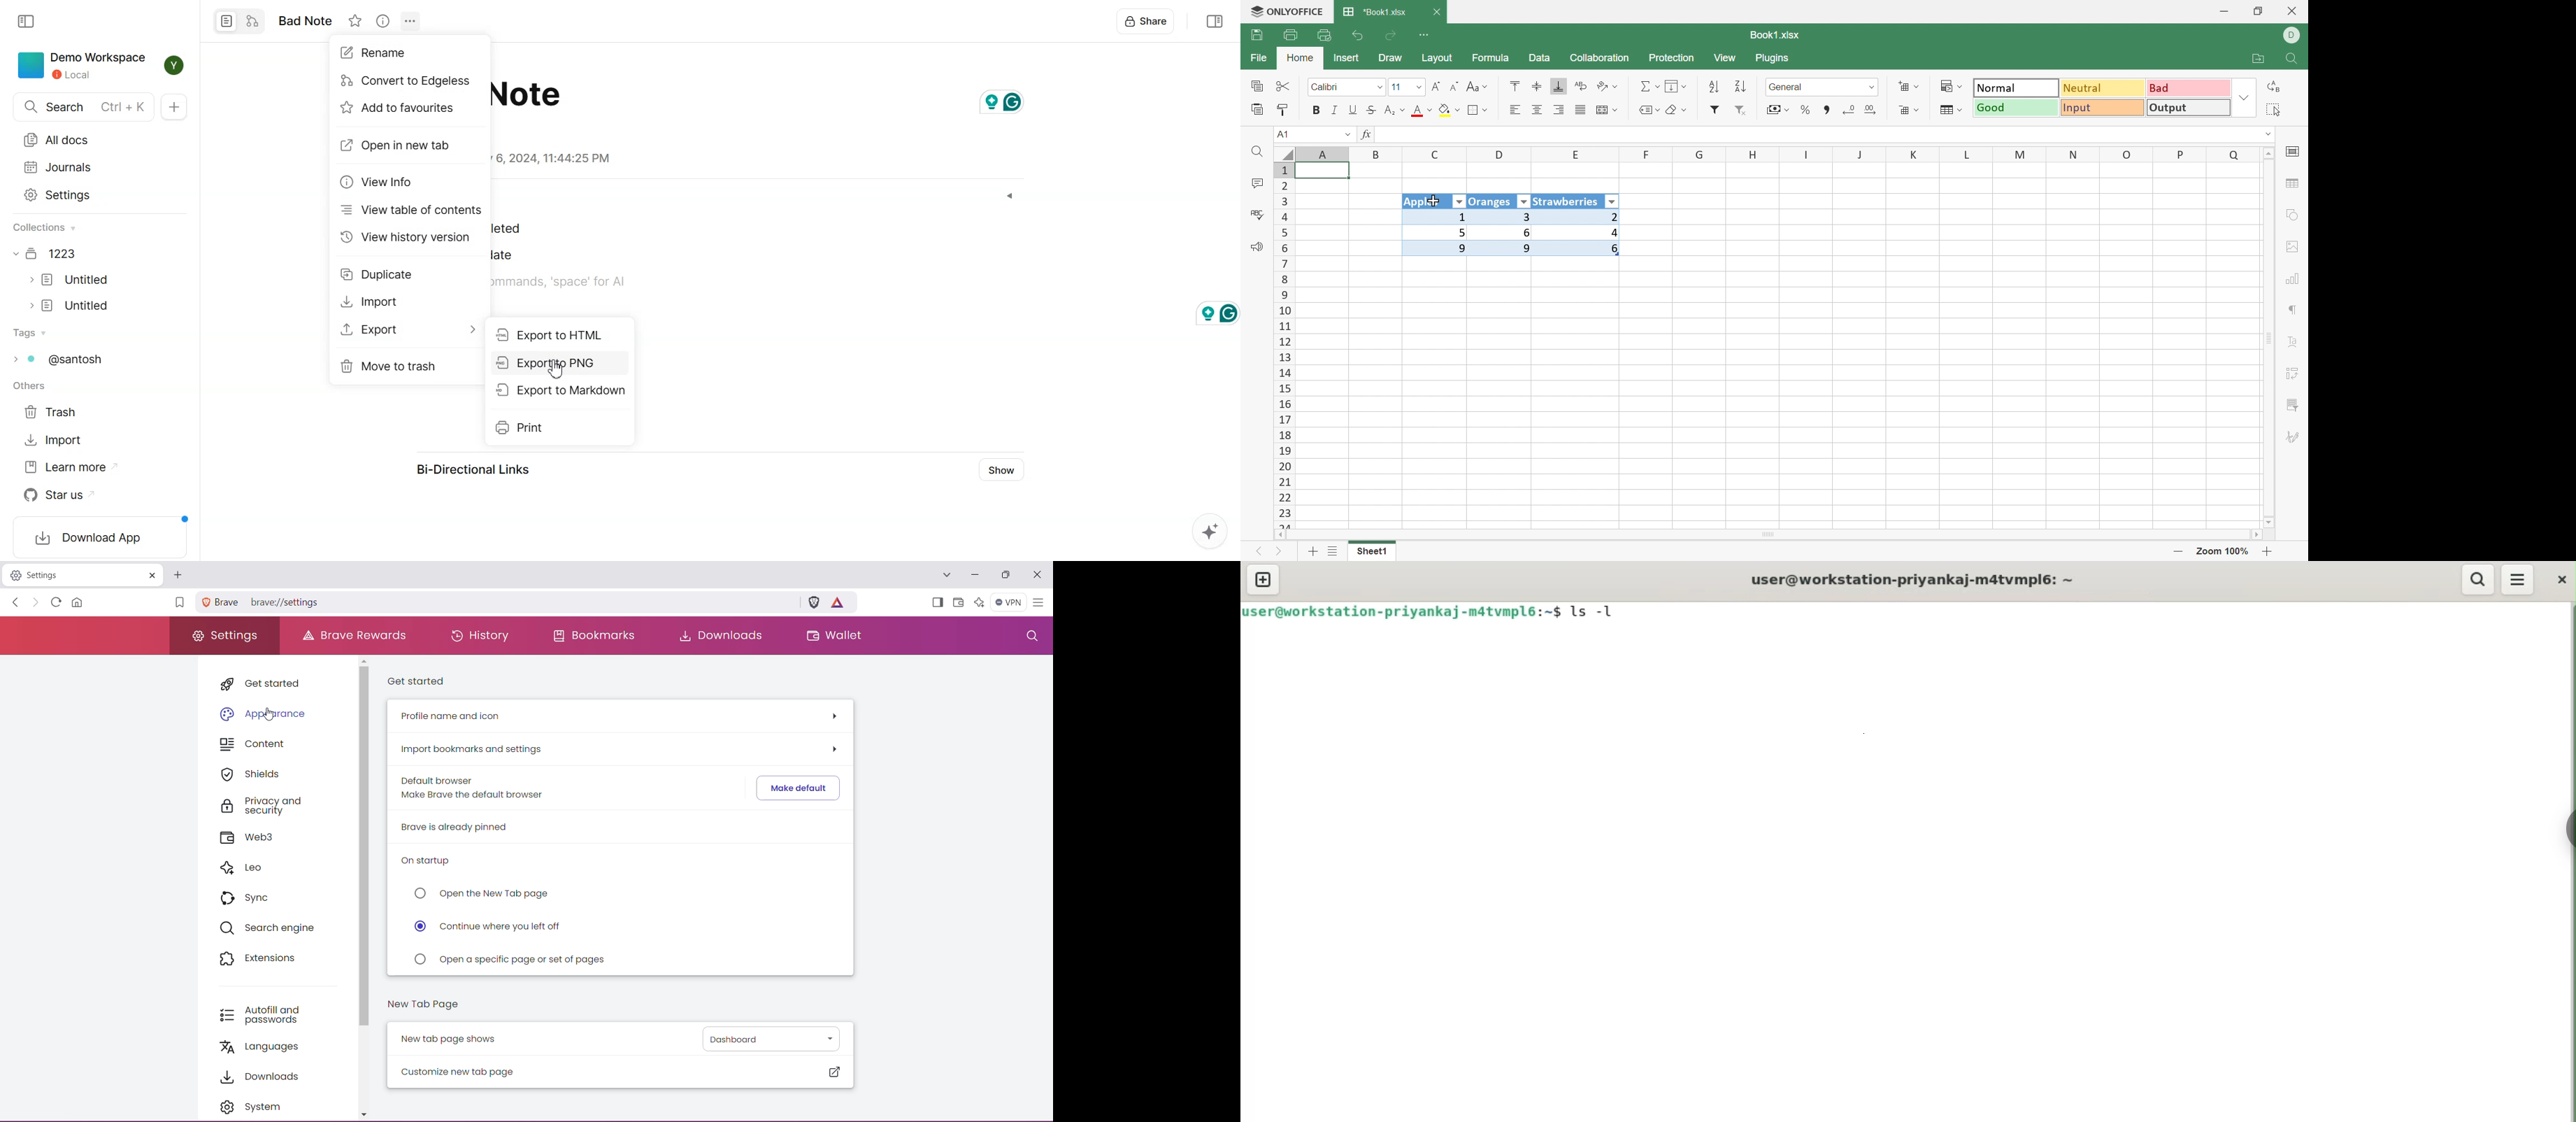  What do you see at coordinates (263, 1013) in the screenshot?
I see `Autofill and passwords` at bounding box center [263, 1013].